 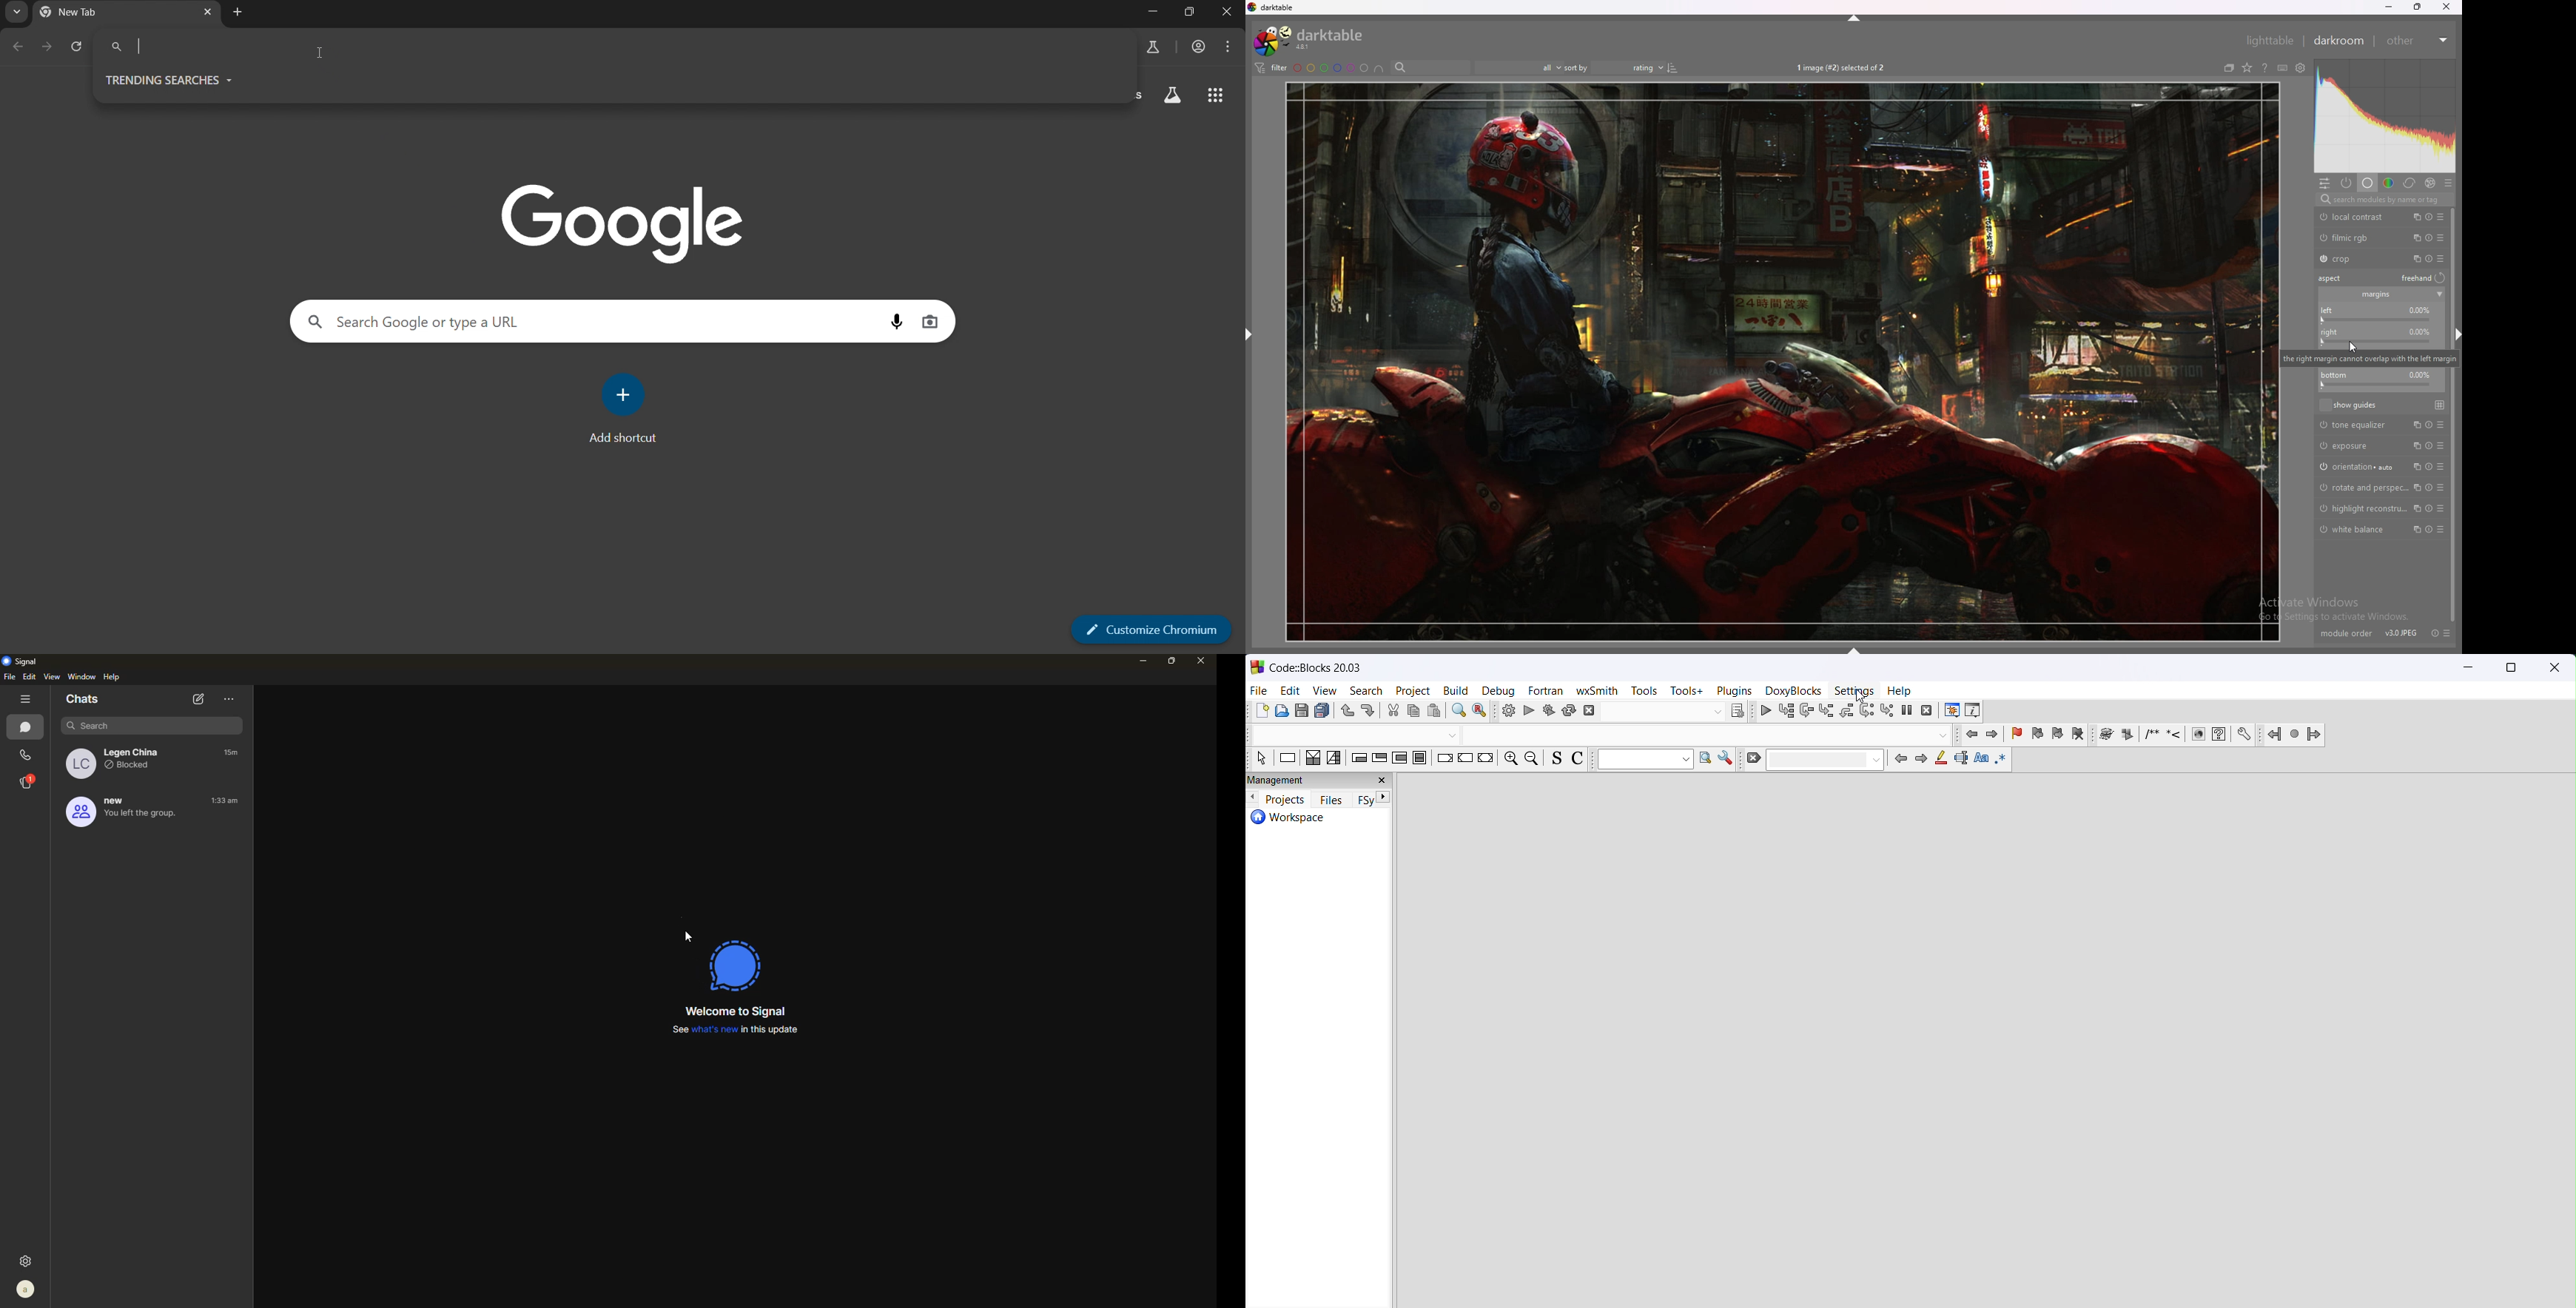 What do you see at coordinates (1926, 711) in the screenshot?
I see `stop debugger` at bounding box center [1926, 711].